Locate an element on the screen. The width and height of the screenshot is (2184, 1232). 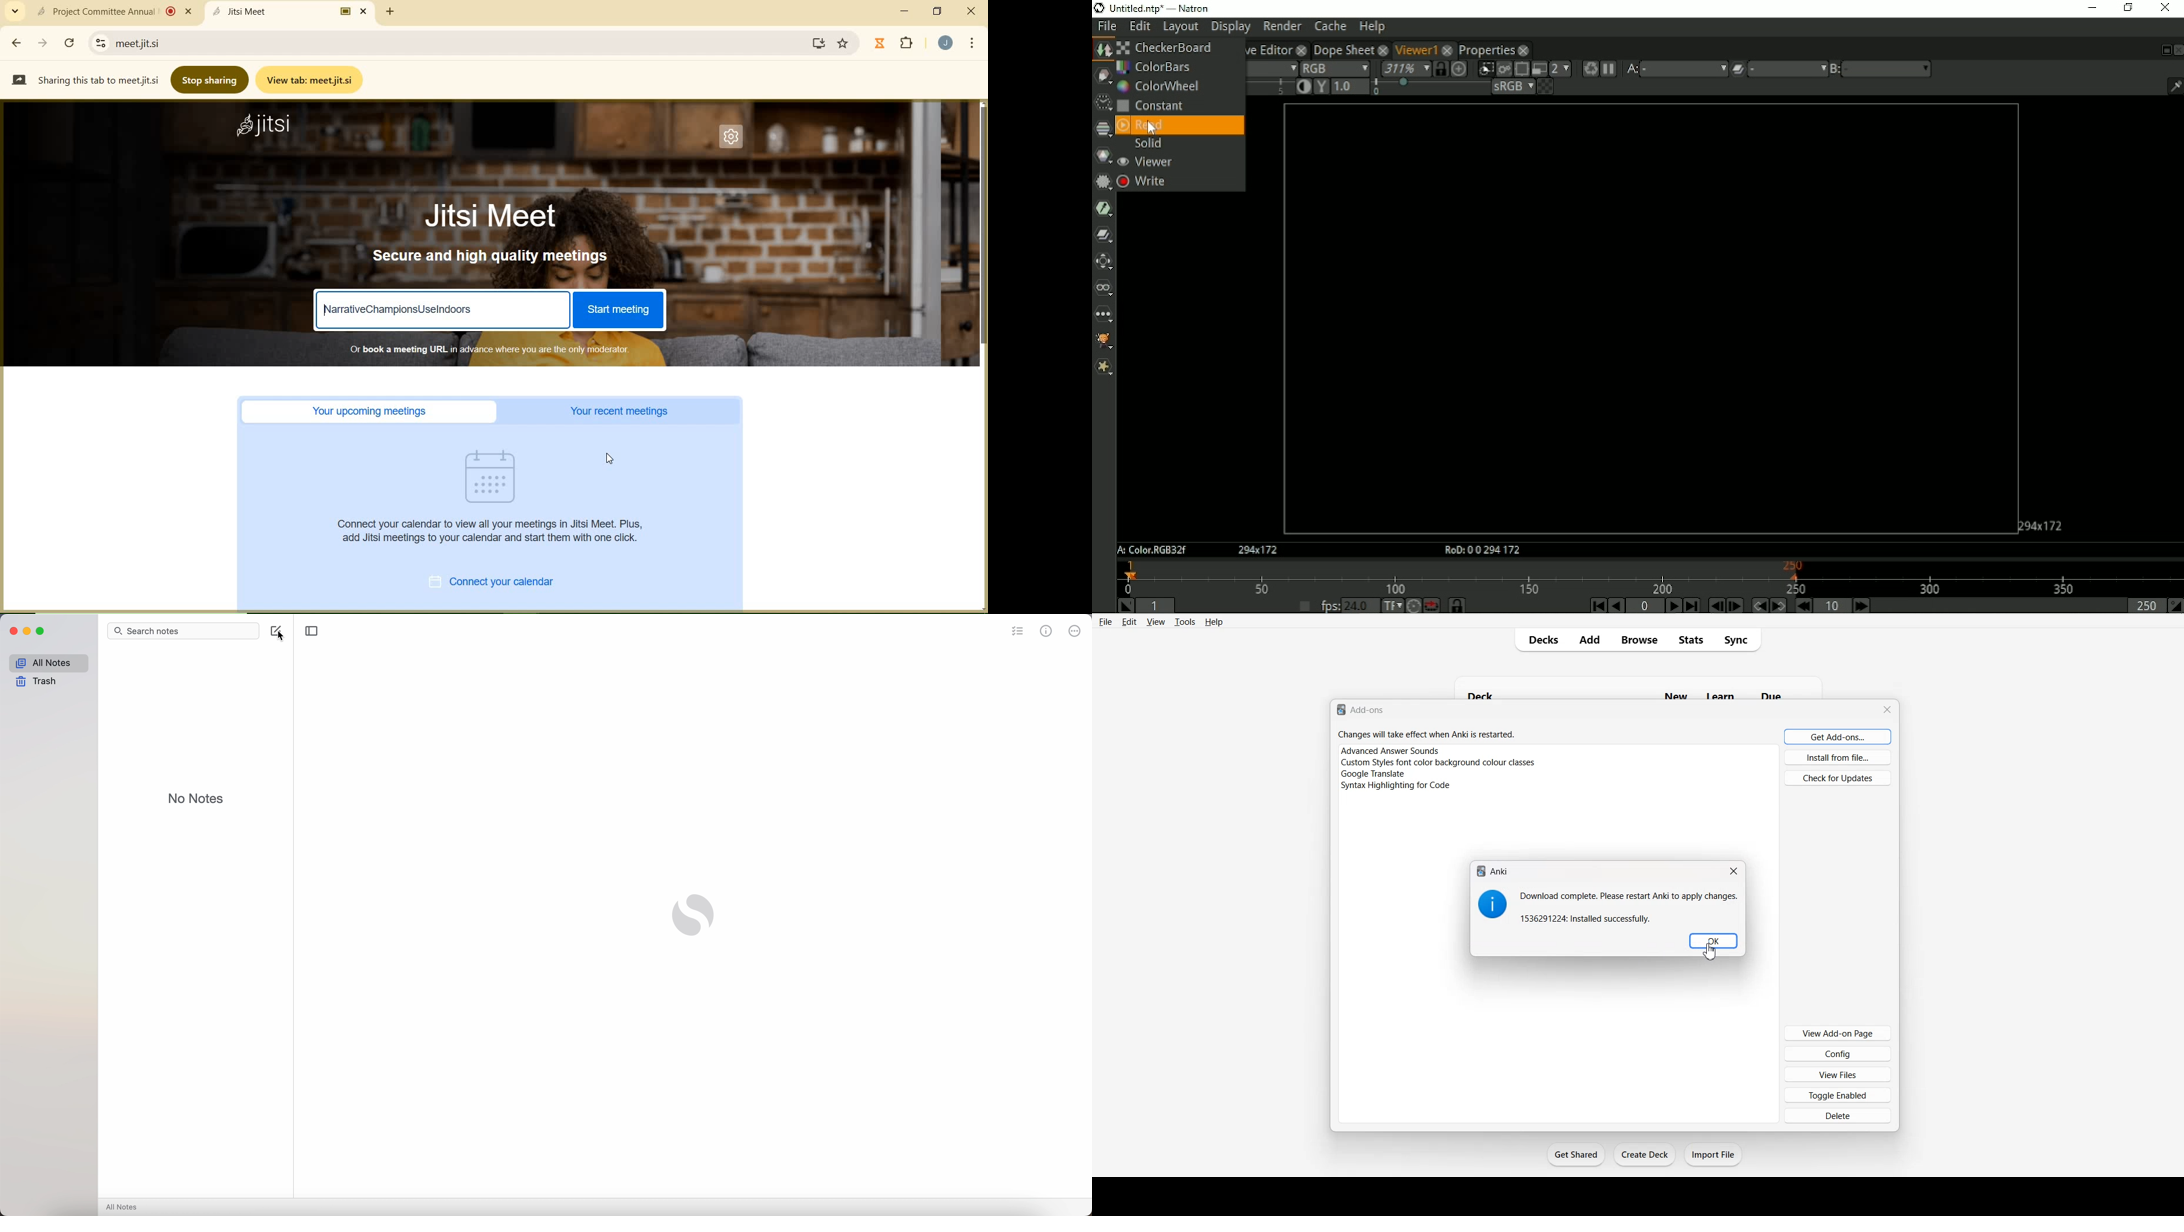
all notes is located at coordinates (48, 661).